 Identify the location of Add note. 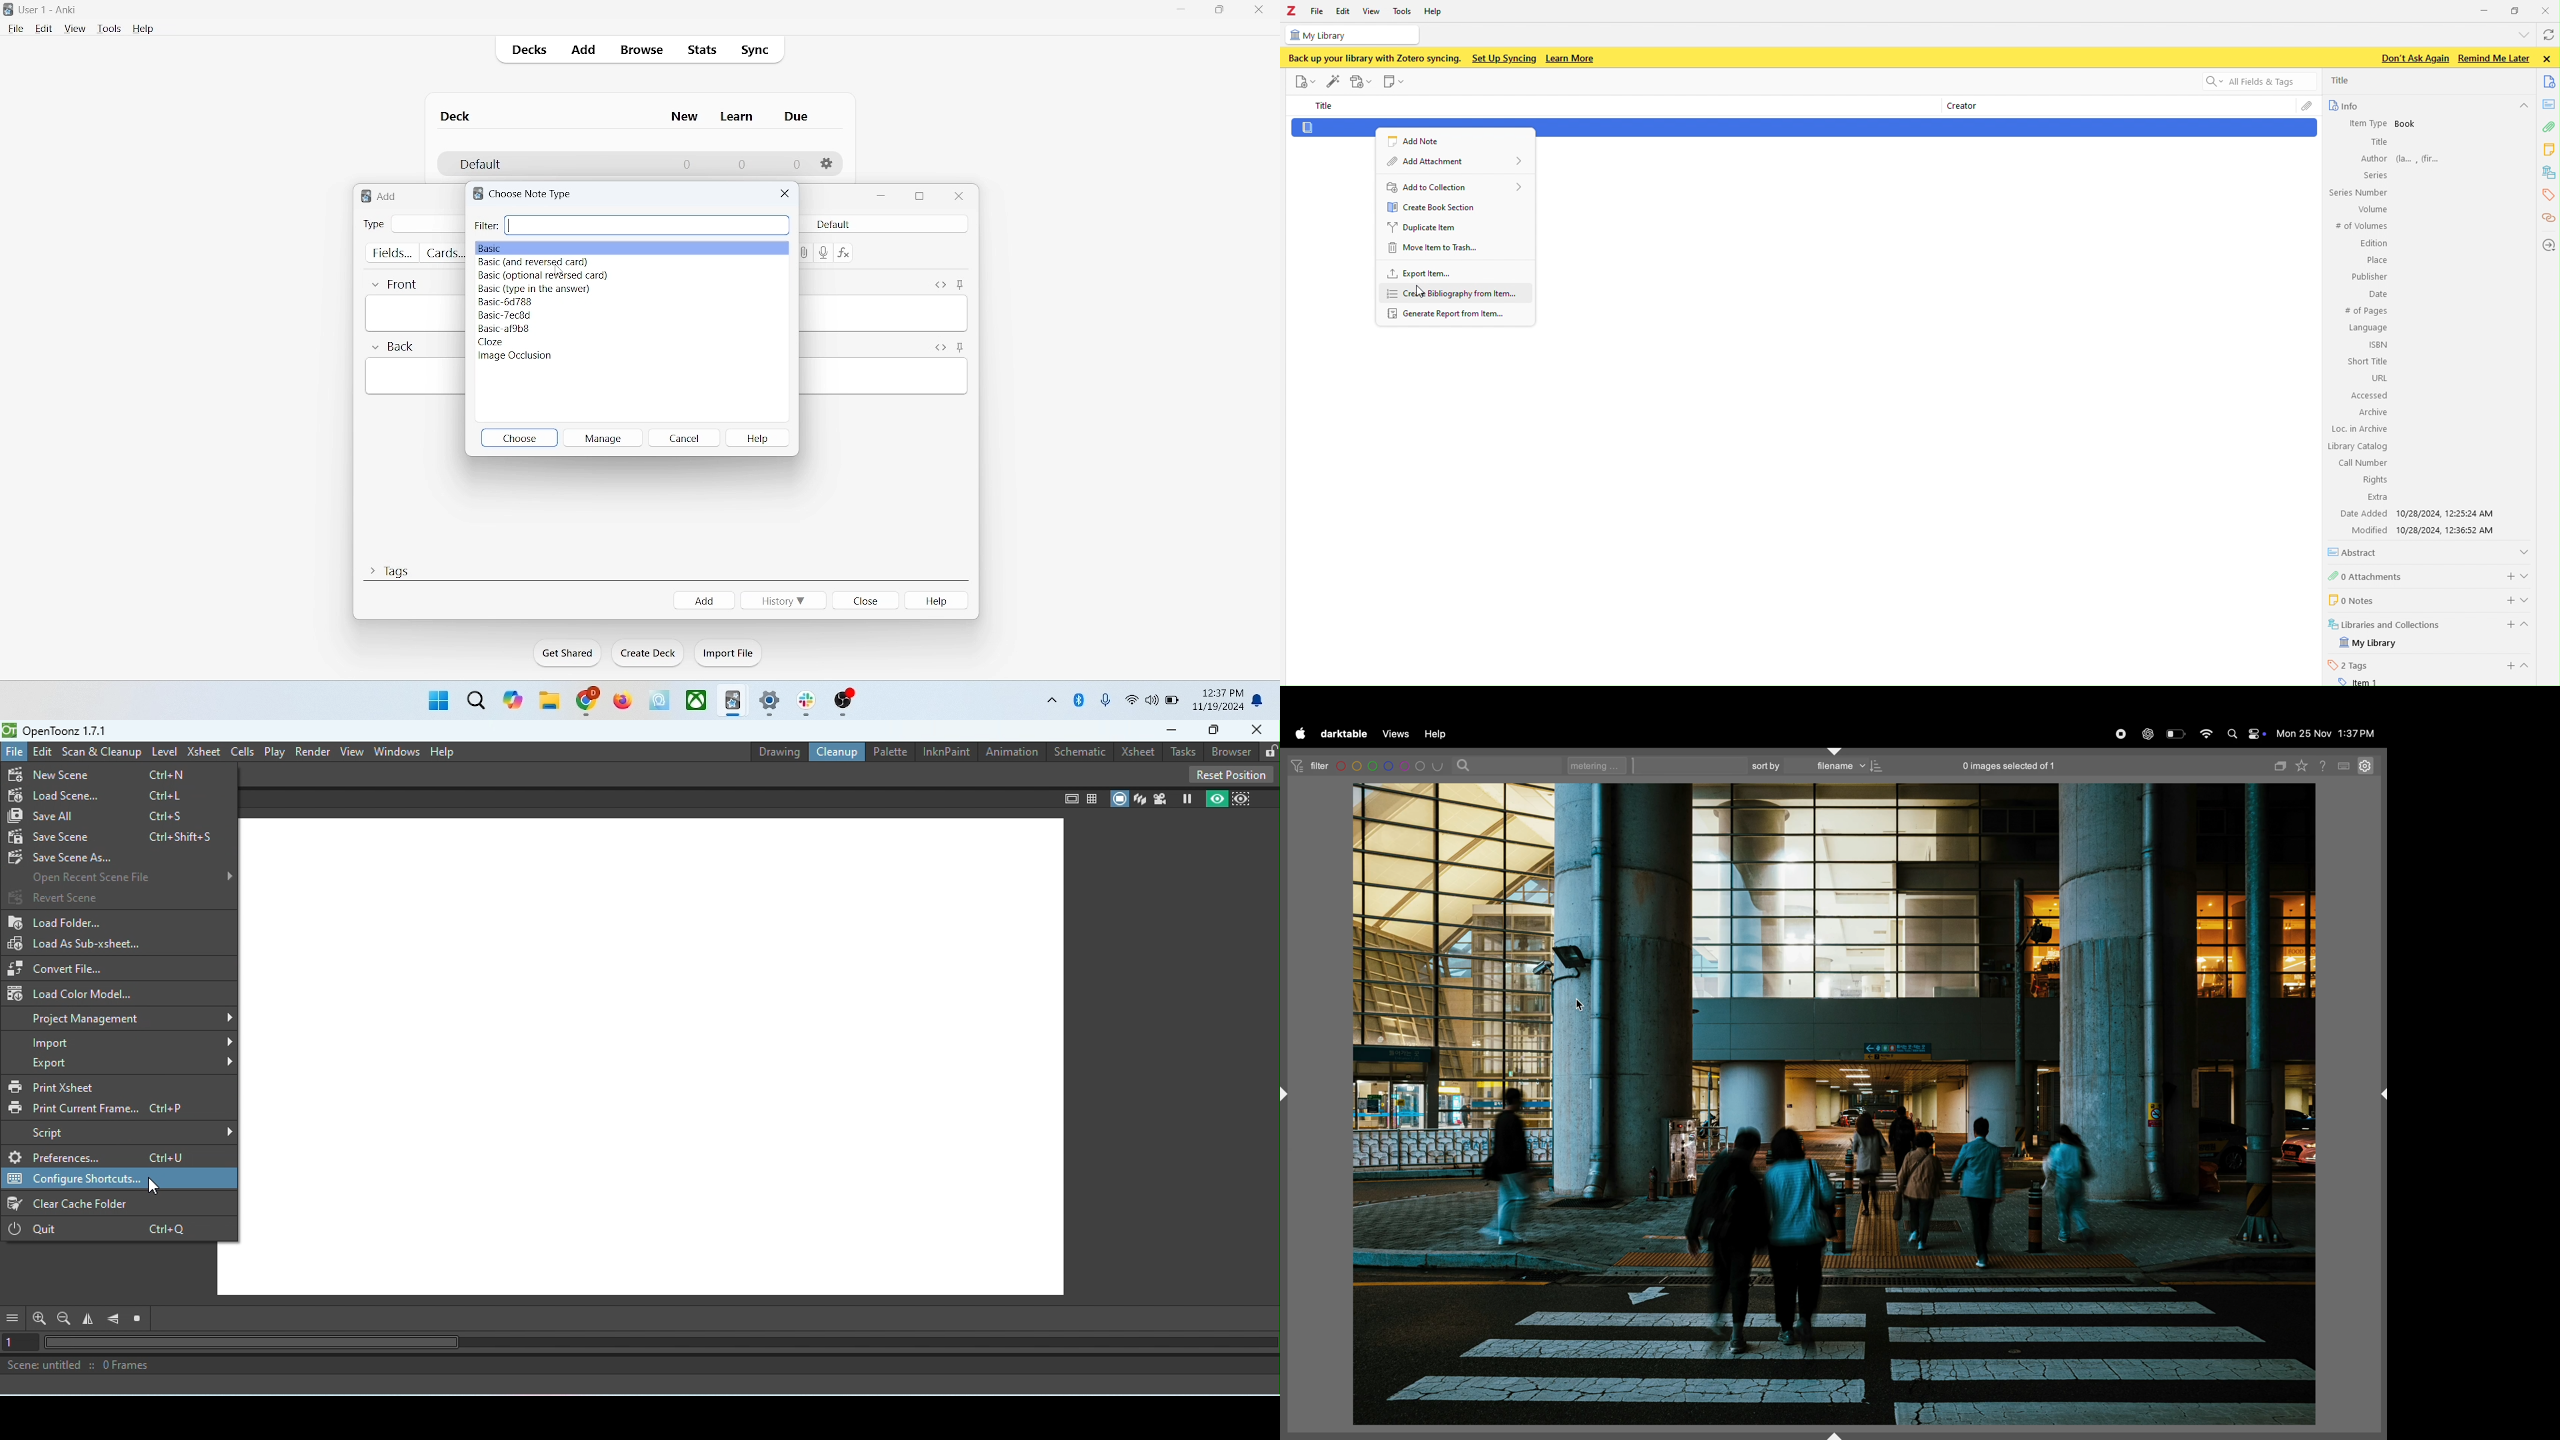
(1416, 140).